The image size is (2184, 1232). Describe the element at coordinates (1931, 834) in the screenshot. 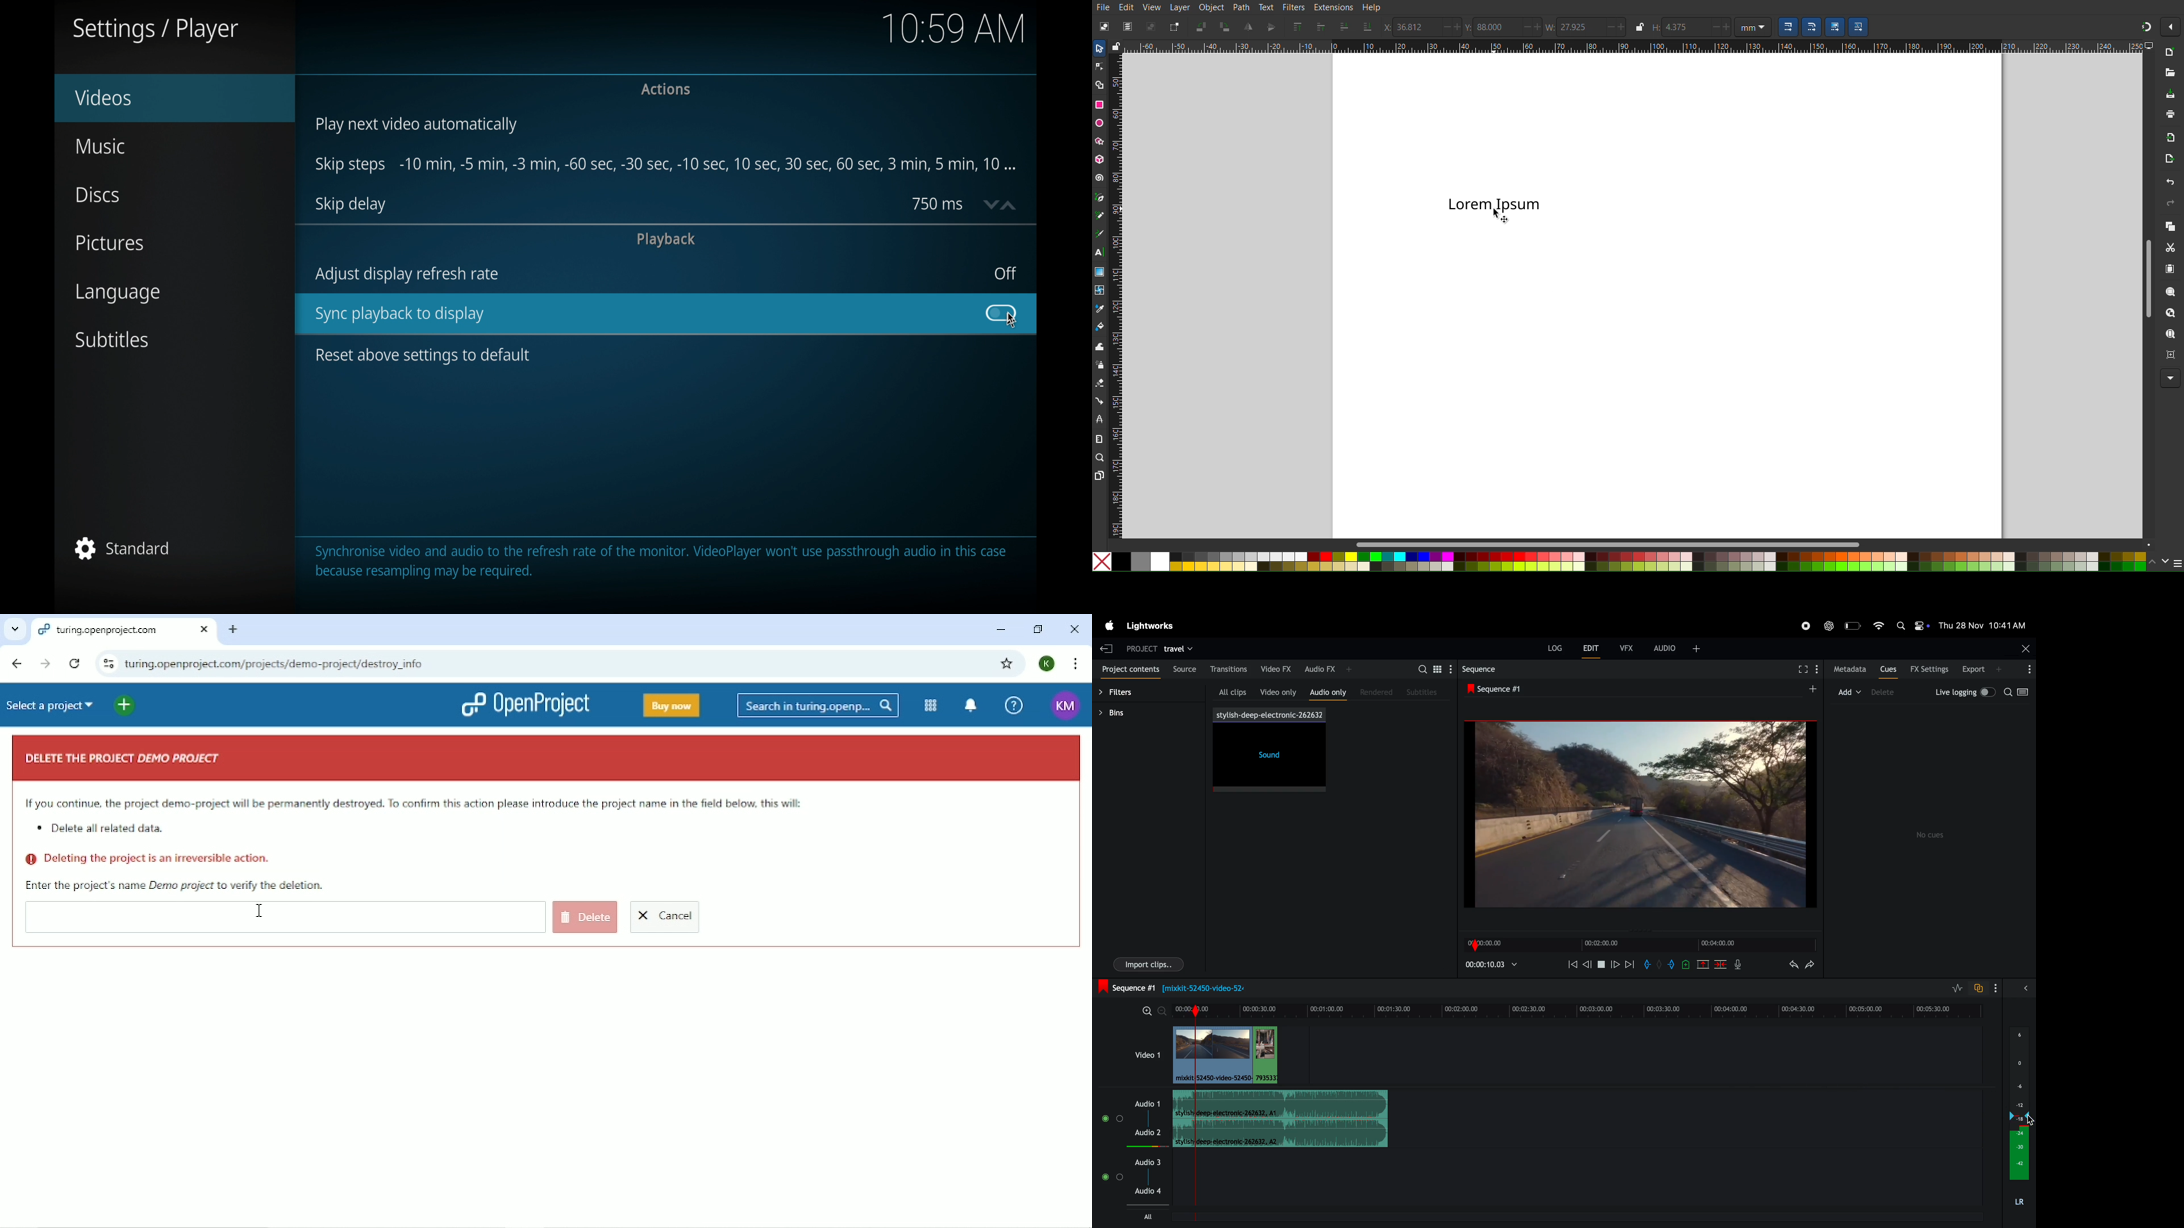

I see `no cues` at that location.